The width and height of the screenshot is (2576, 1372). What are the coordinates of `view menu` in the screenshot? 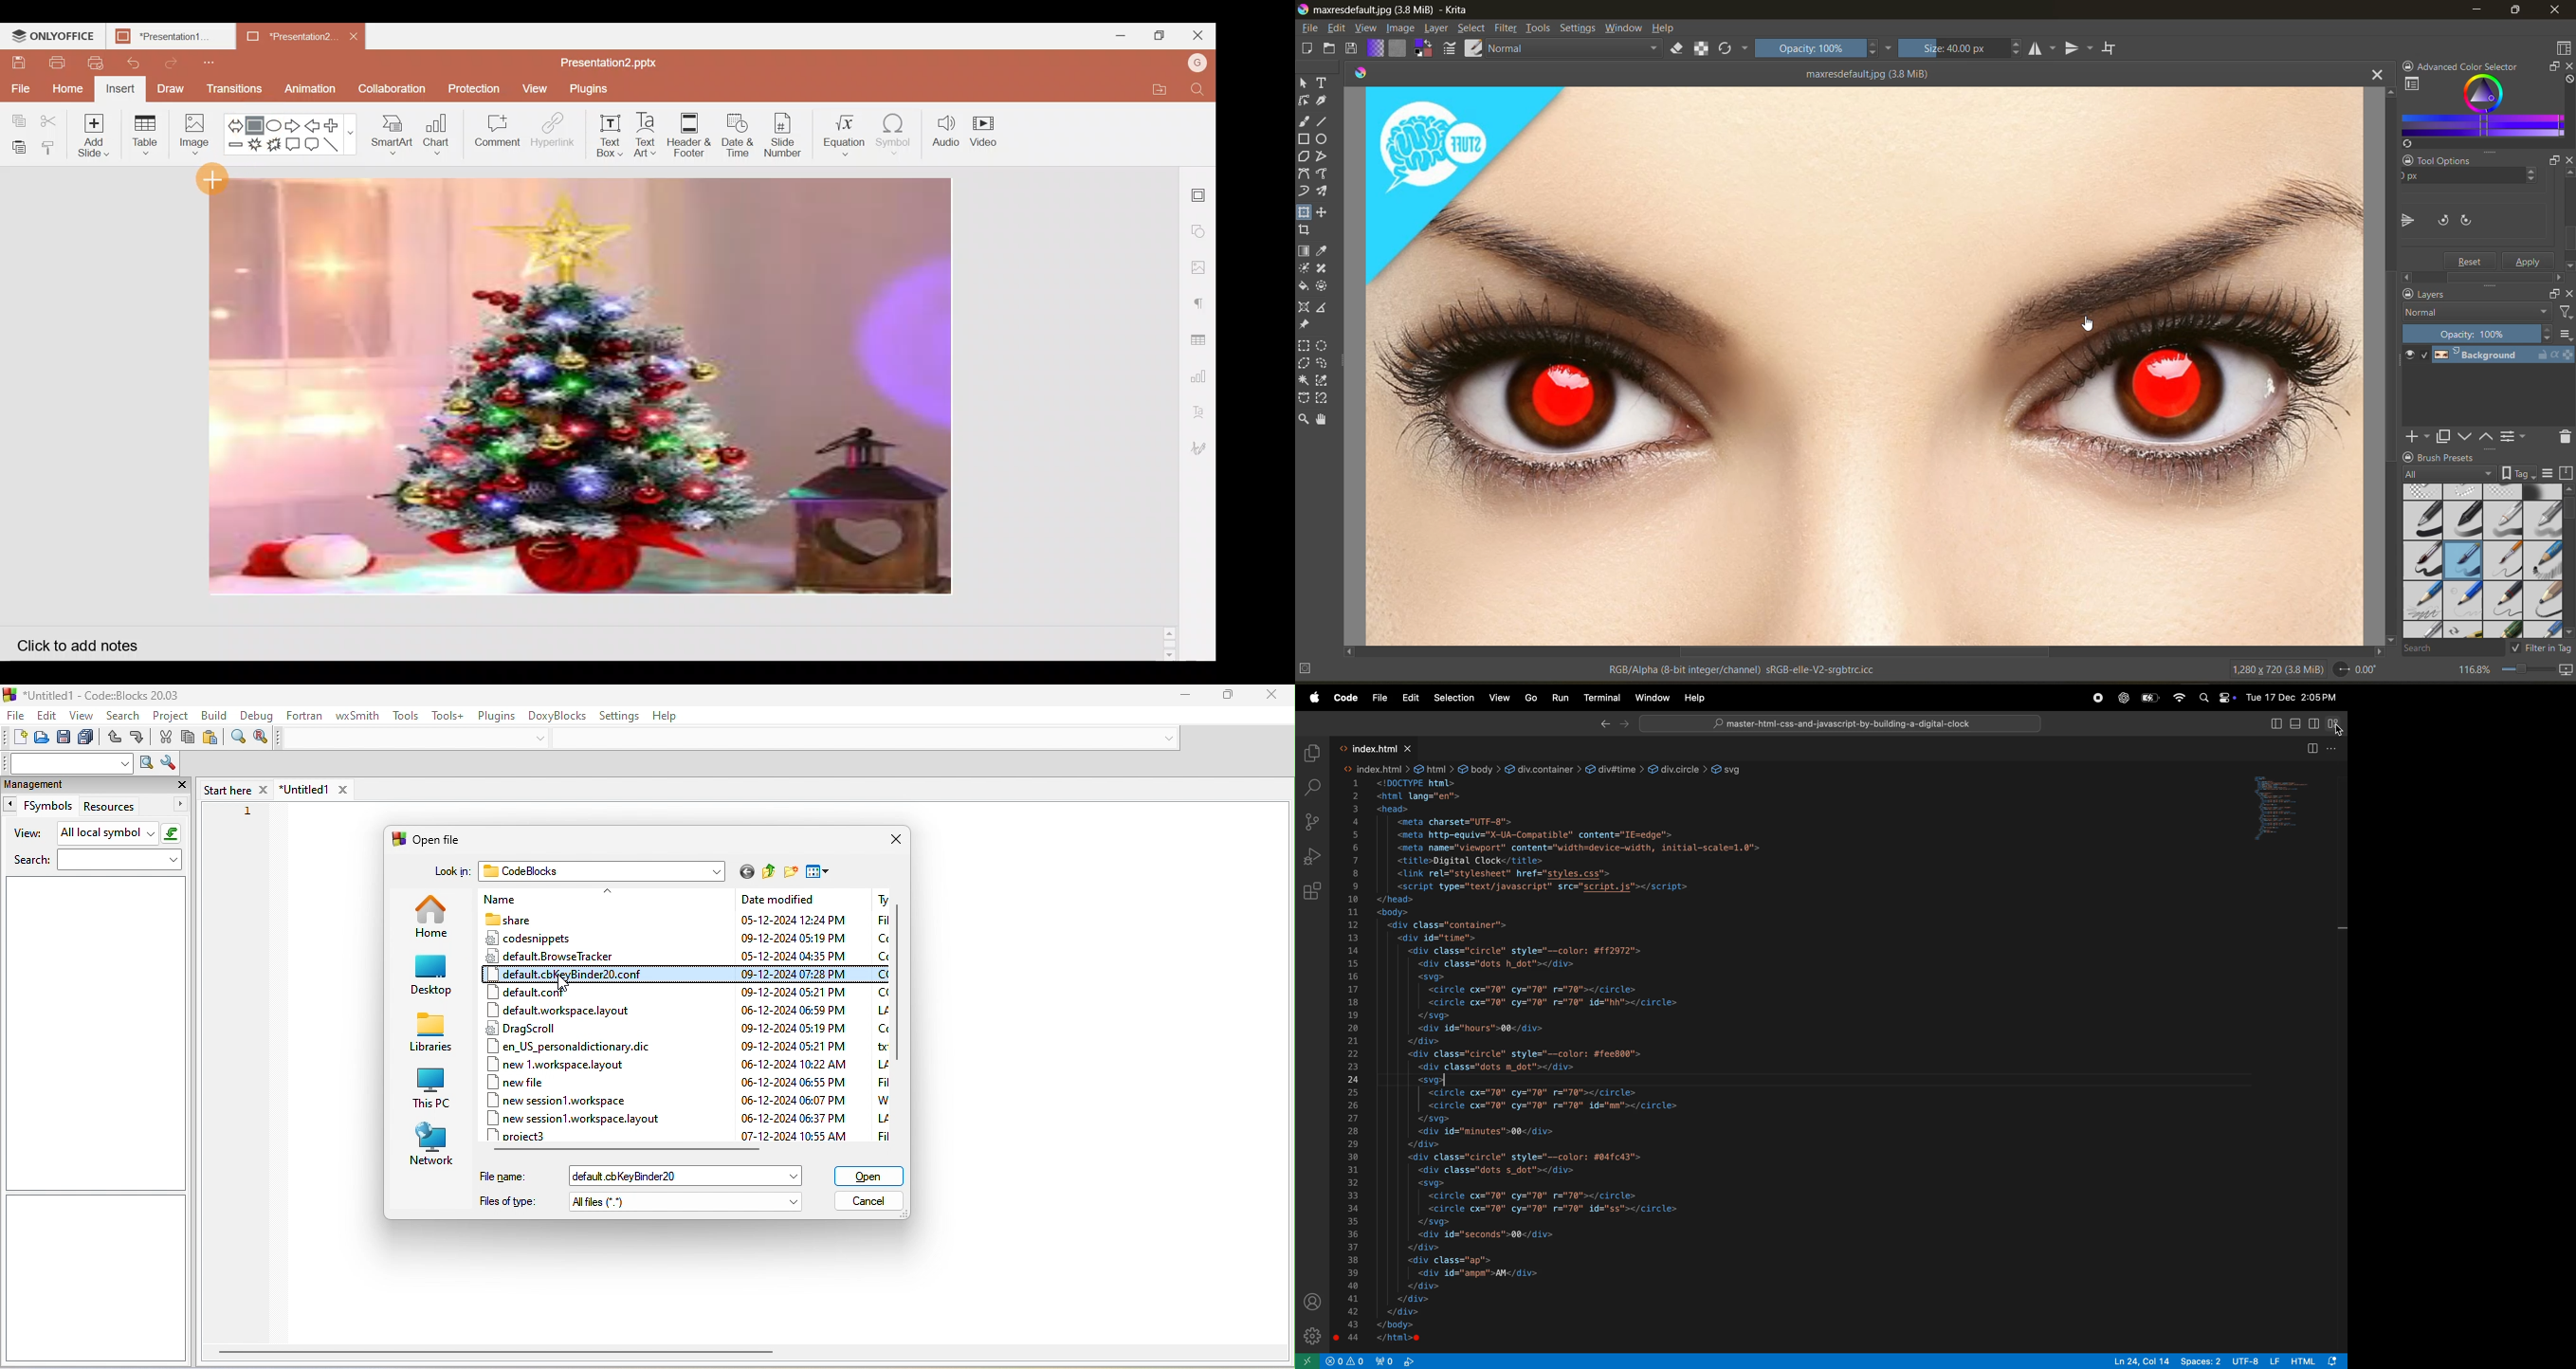 It's located at (820, 871).